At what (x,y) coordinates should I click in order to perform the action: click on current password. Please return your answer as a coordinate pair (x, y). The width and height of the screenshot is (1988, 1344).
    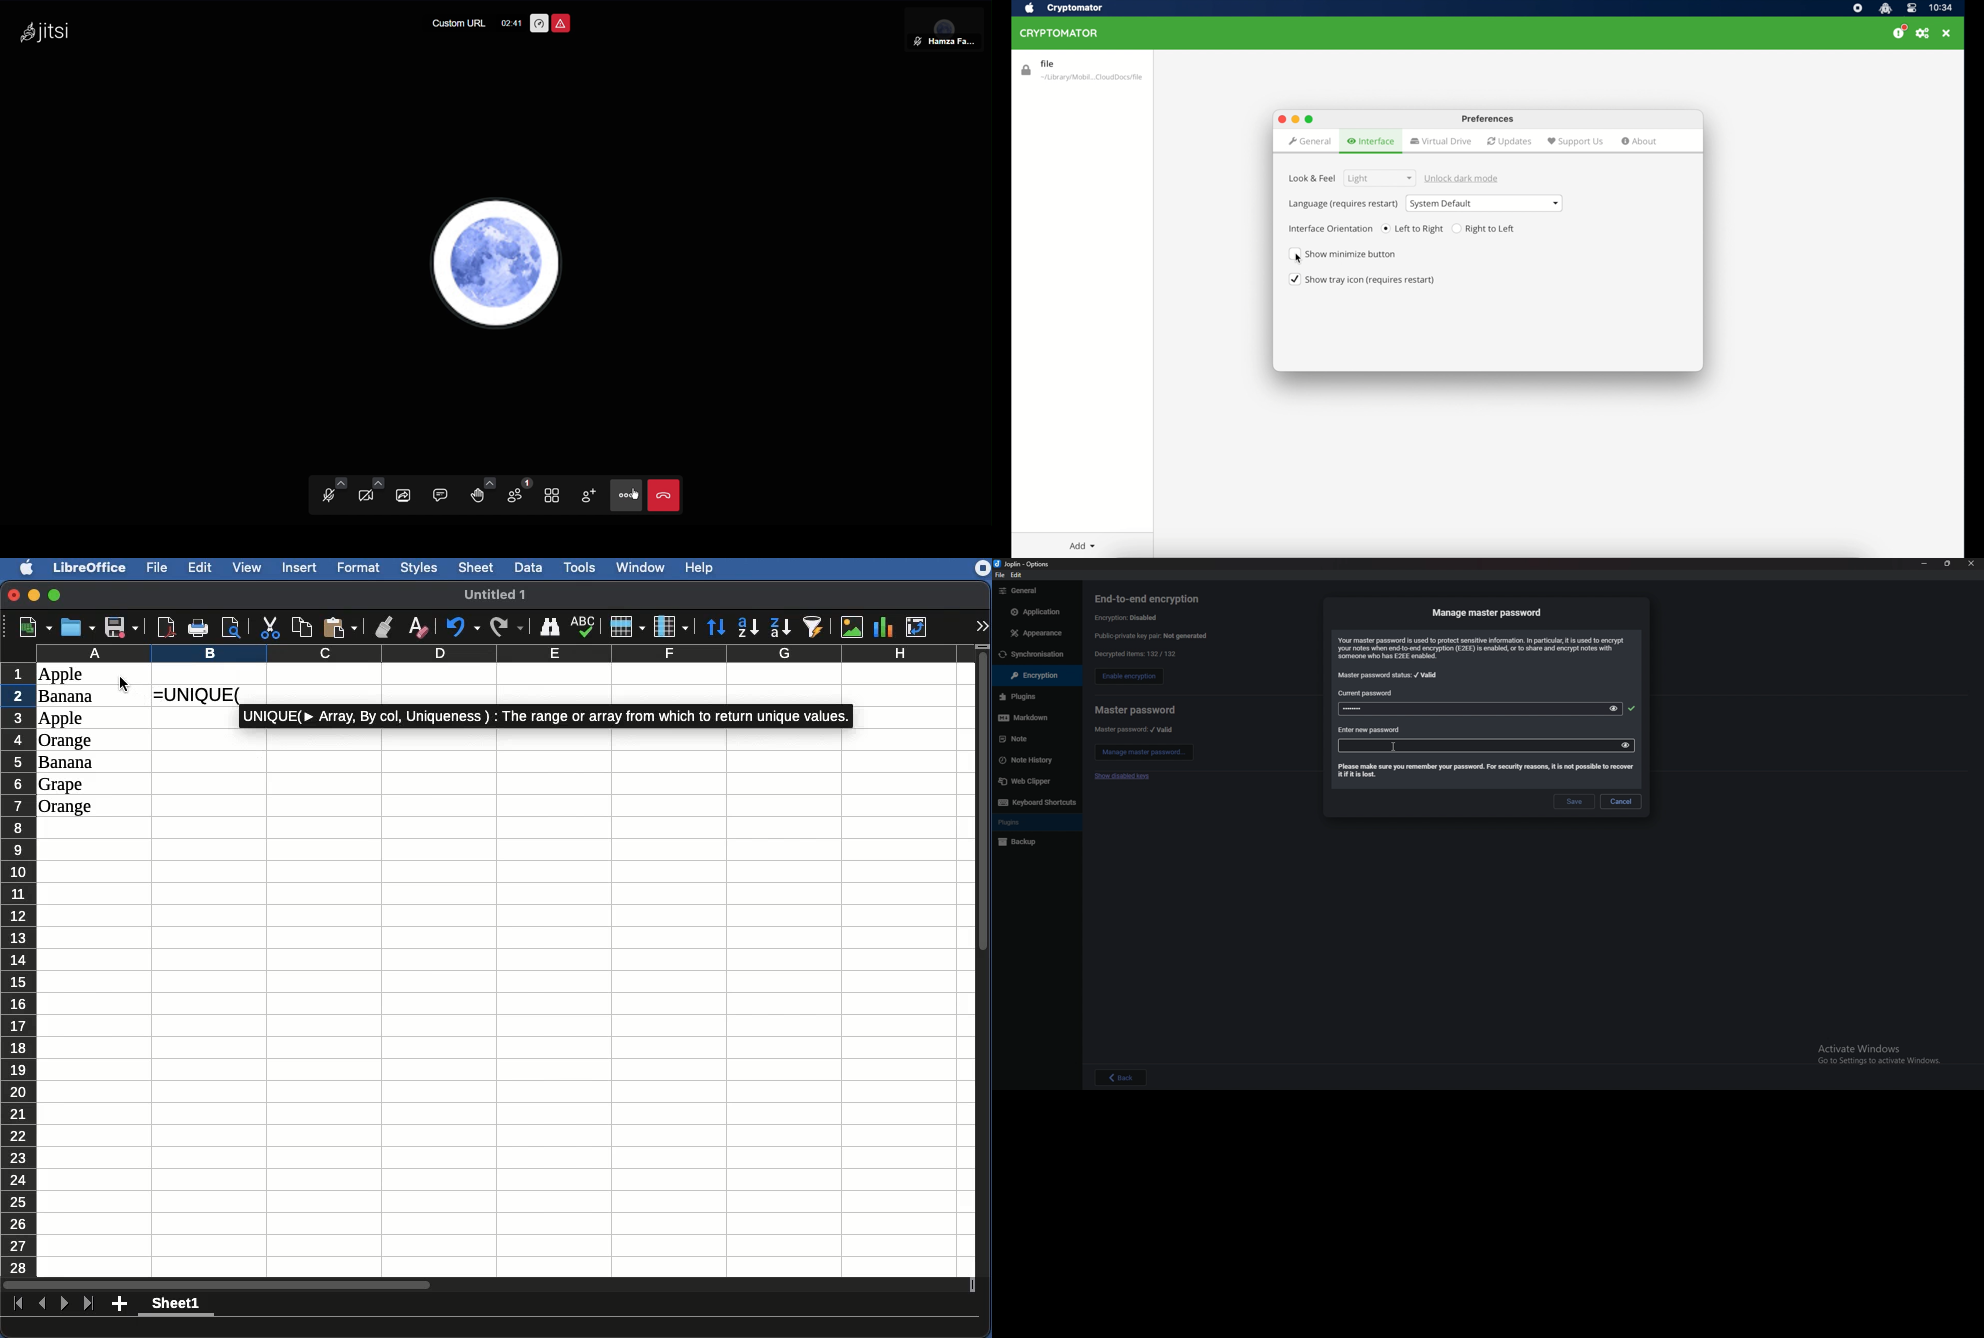
    Looking at the image, I should click on (1368, 693).